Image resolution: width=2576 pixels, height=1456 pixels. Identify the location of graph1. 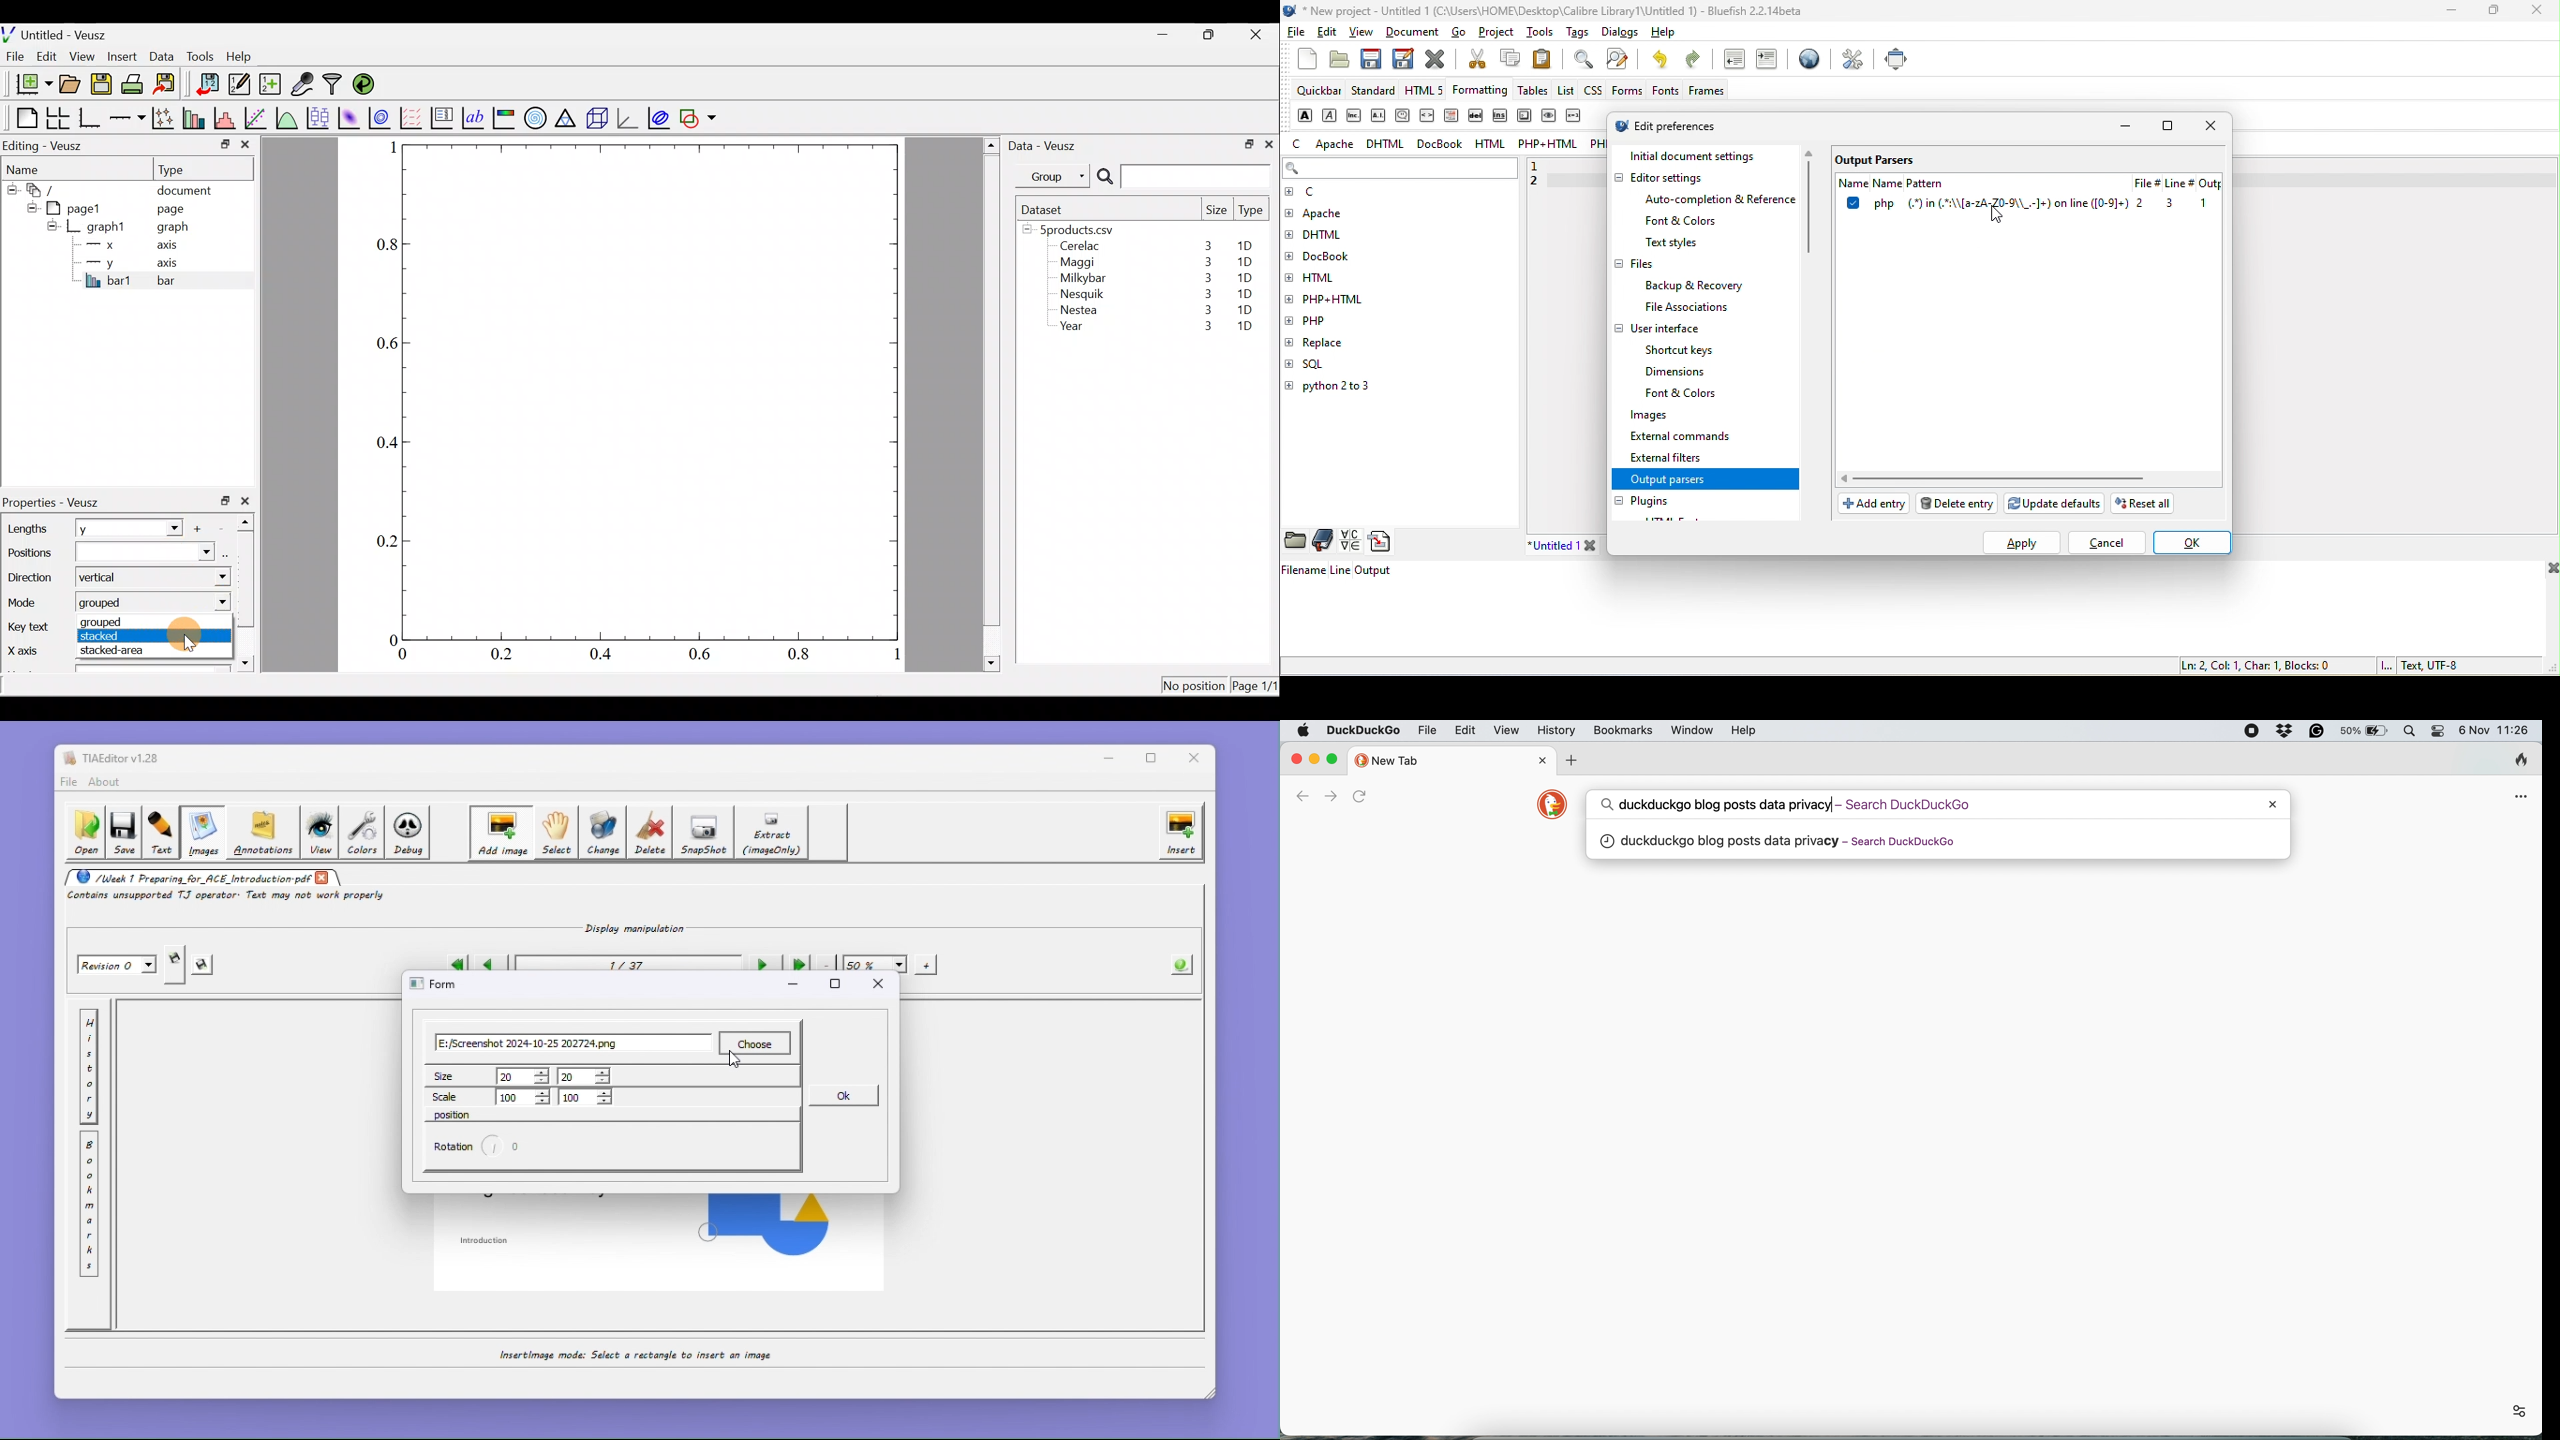
(107, 227).